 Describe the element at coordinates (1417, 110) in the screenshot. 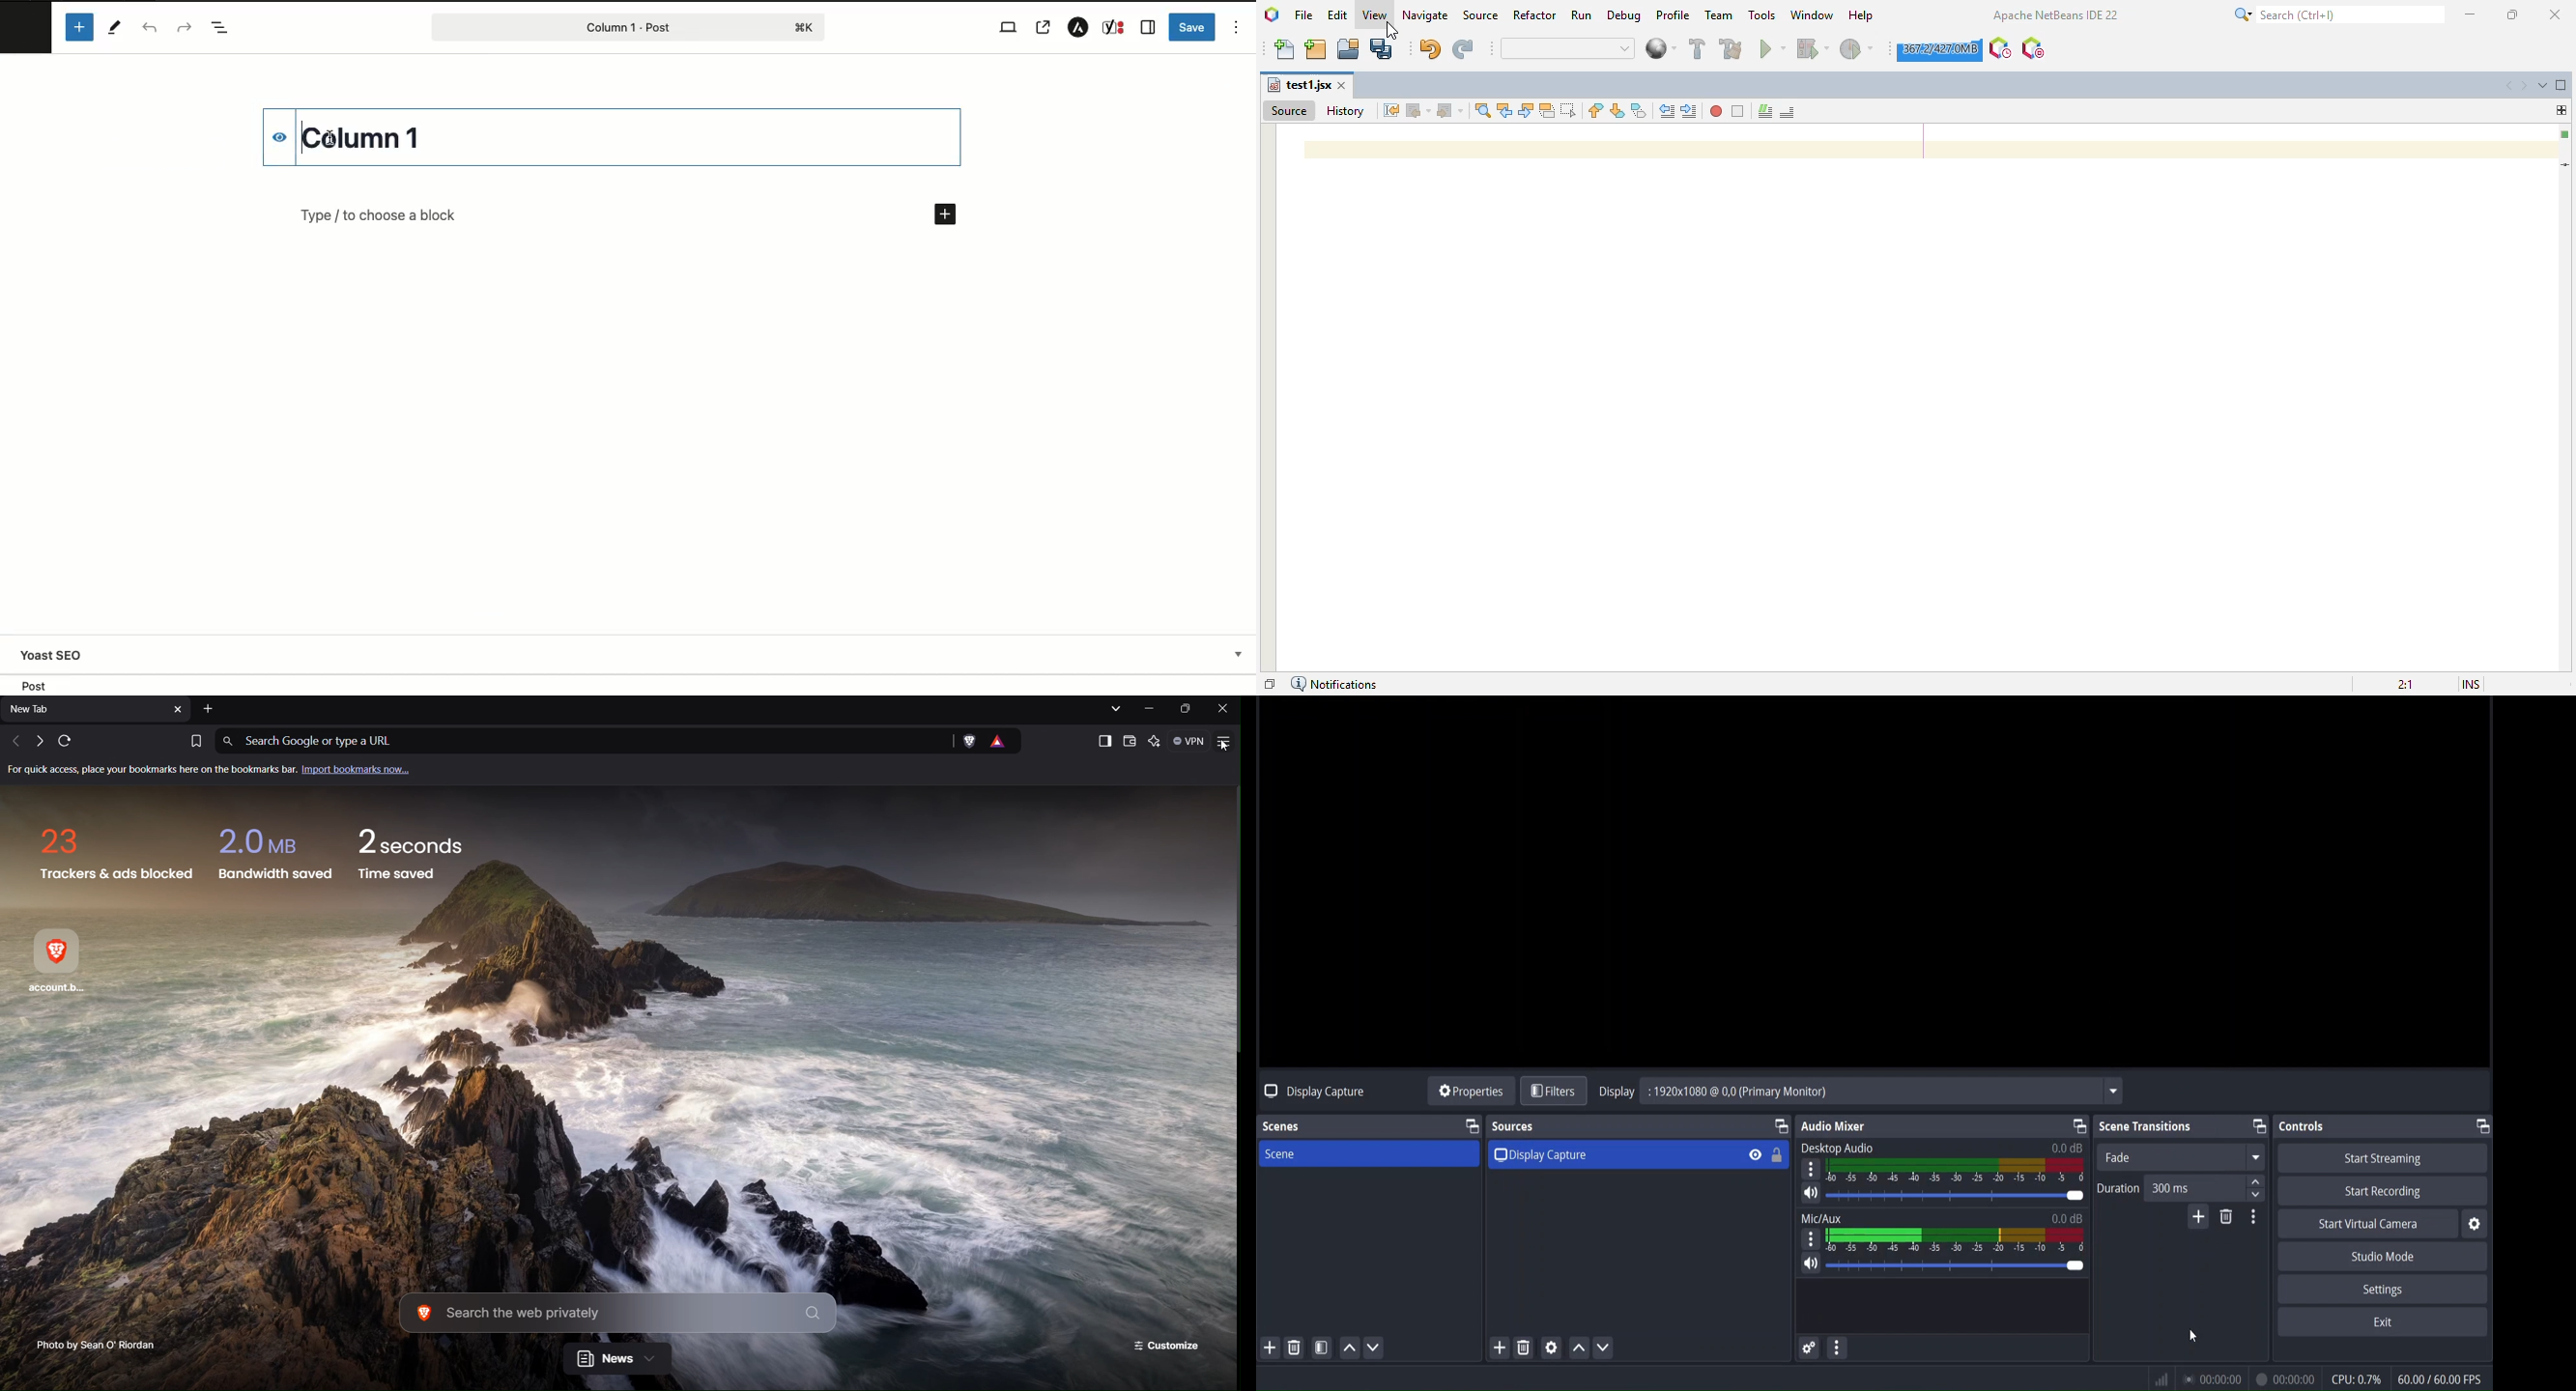

I see `back` at that location.